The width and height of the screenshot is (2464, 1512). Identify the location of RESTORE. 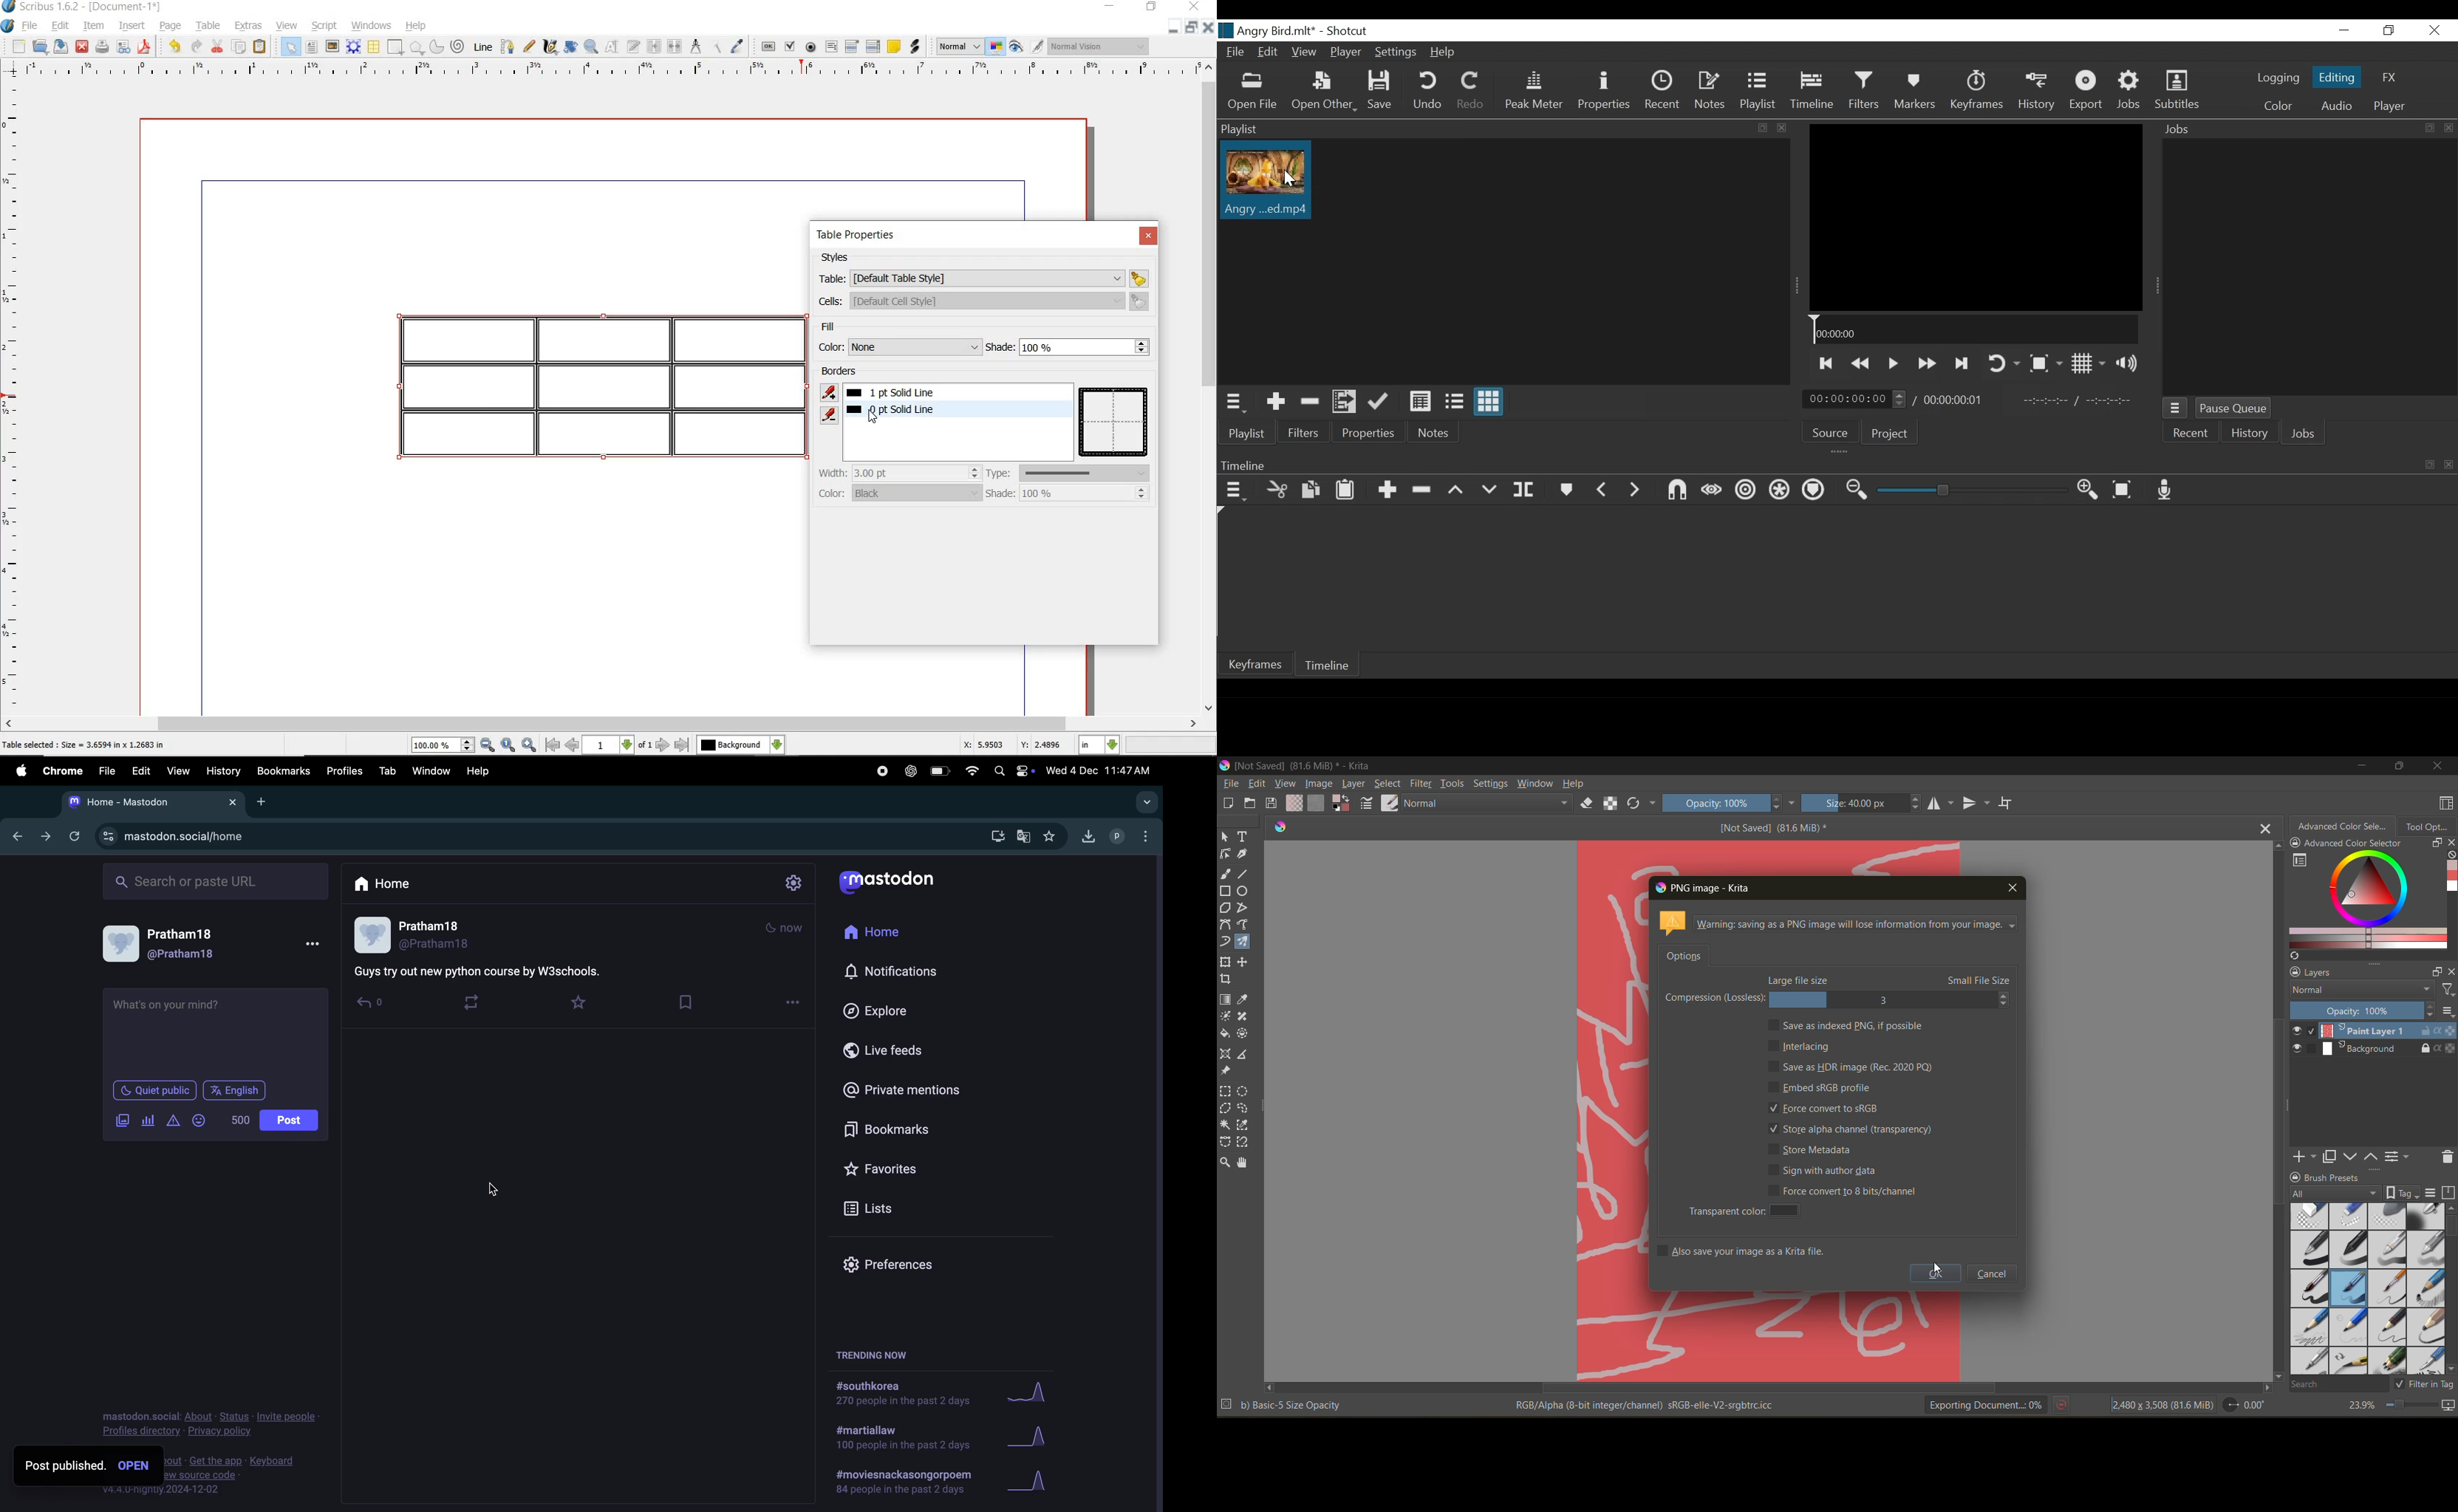
(1193, 26).